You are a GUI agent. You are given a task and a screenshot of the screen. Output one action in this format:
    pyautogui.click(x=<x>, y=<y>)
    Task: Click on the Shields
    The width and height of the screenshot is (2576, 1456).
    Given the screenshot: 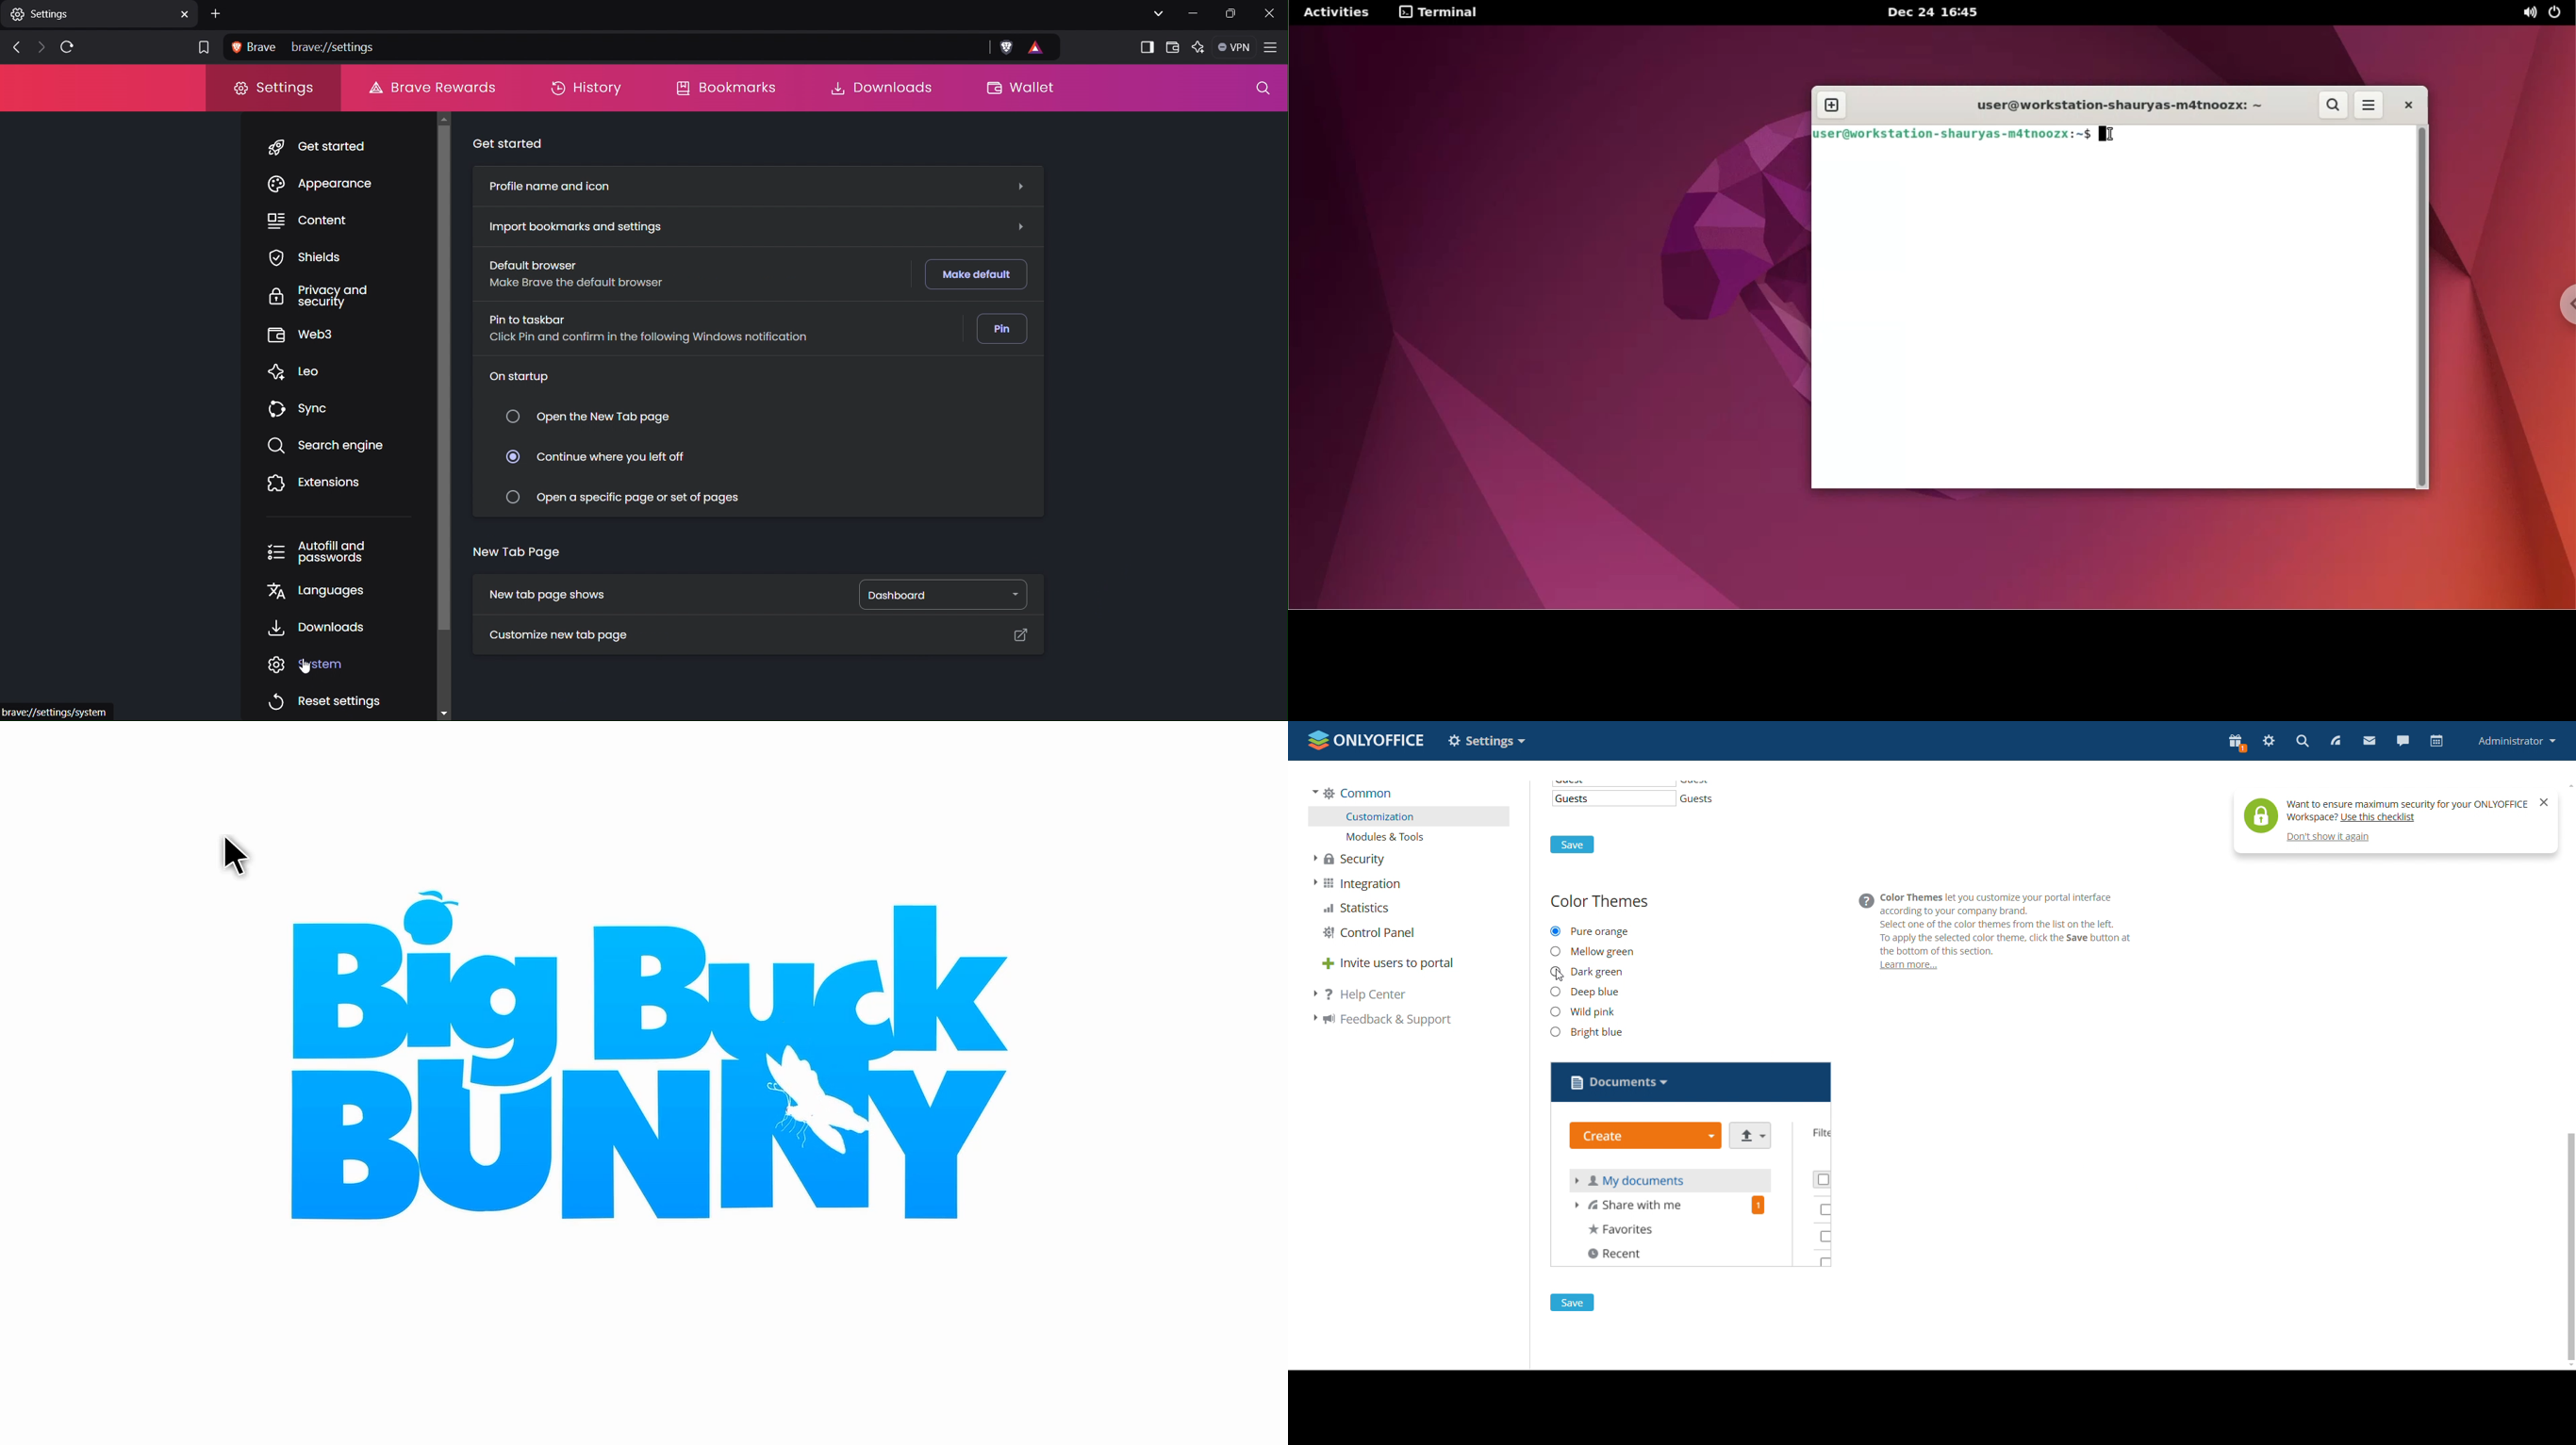 What is the action you would take?
    pyautogui.click(x=315, y=257)
    